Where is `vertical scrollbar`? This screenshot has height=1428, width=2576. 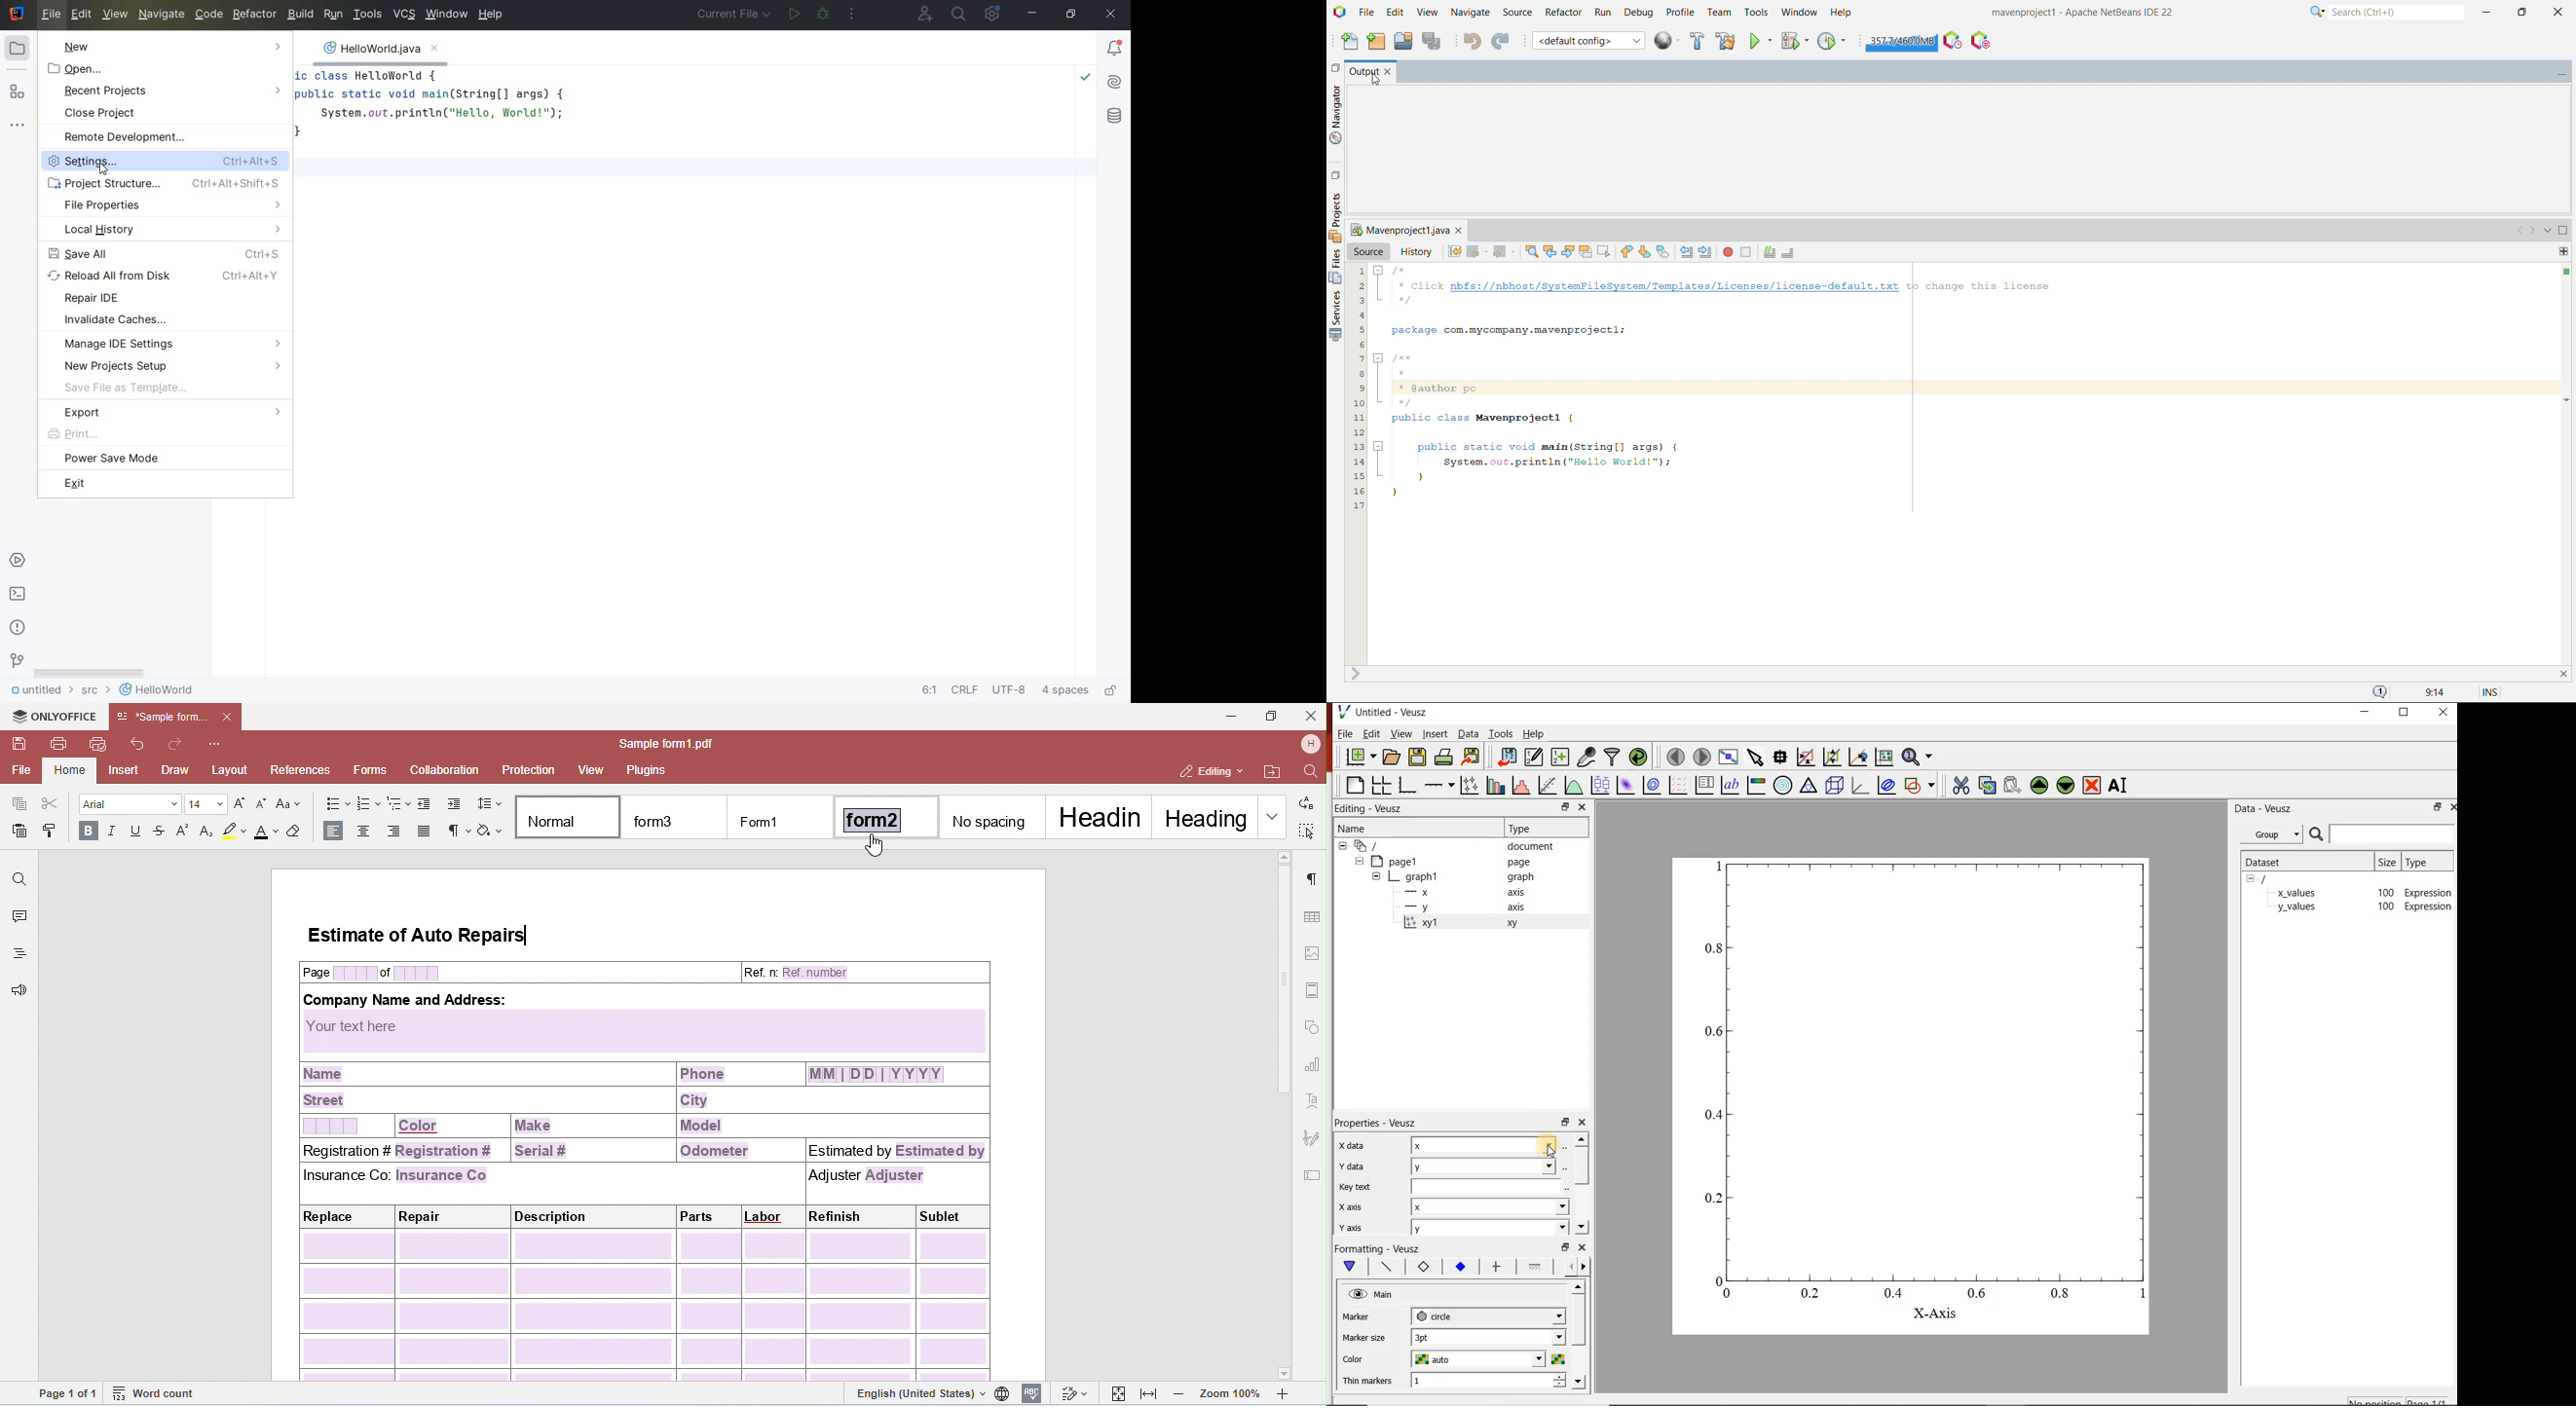
vertical scrollbar is located at coordinates (1582, 1166).